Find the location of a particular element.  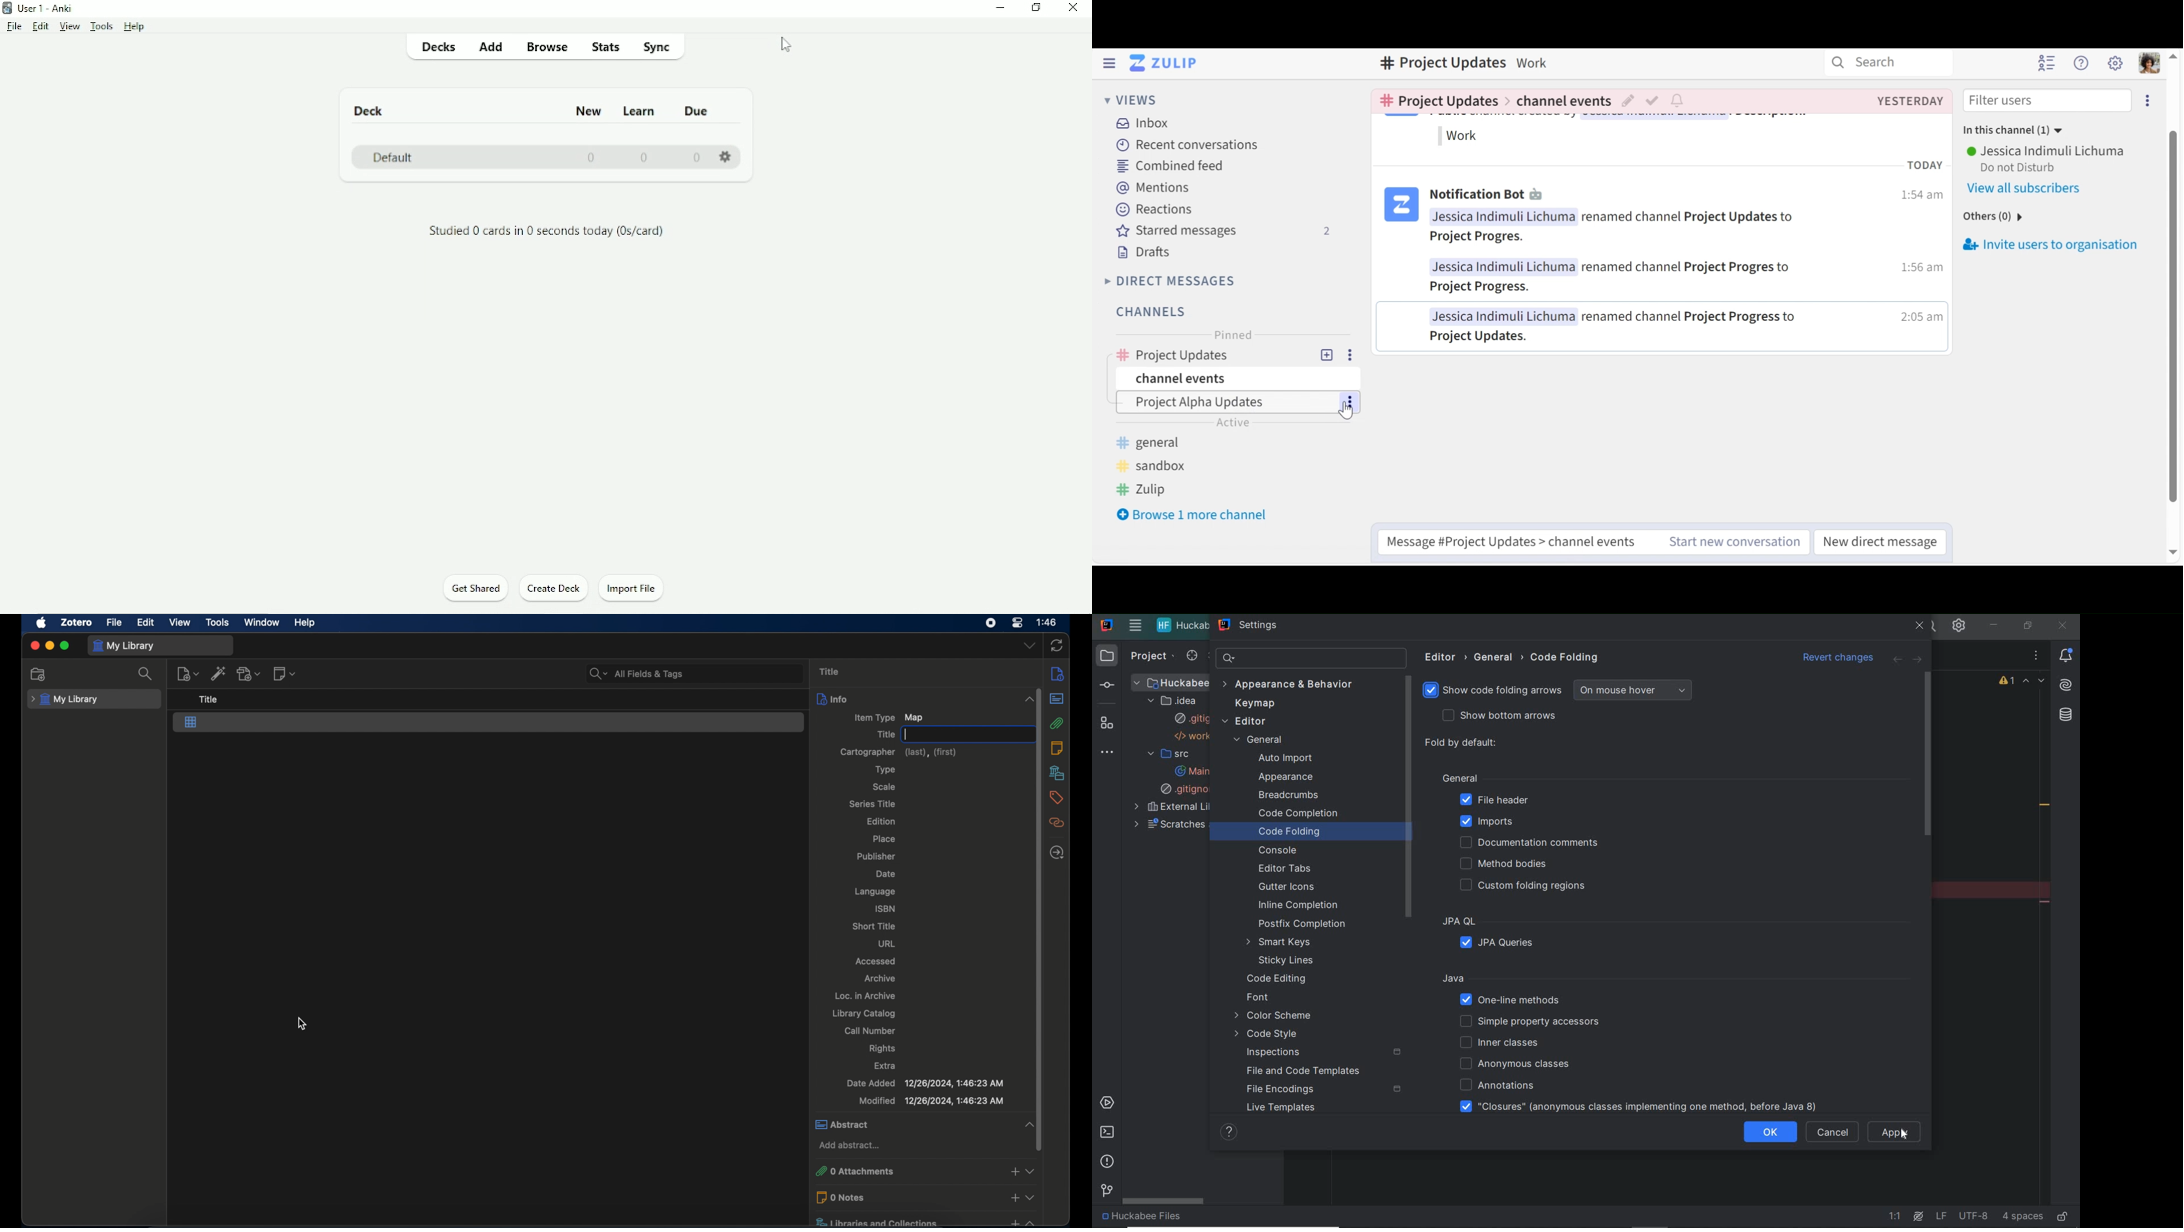

Start new conversation is located at coordinates (1736, 542).